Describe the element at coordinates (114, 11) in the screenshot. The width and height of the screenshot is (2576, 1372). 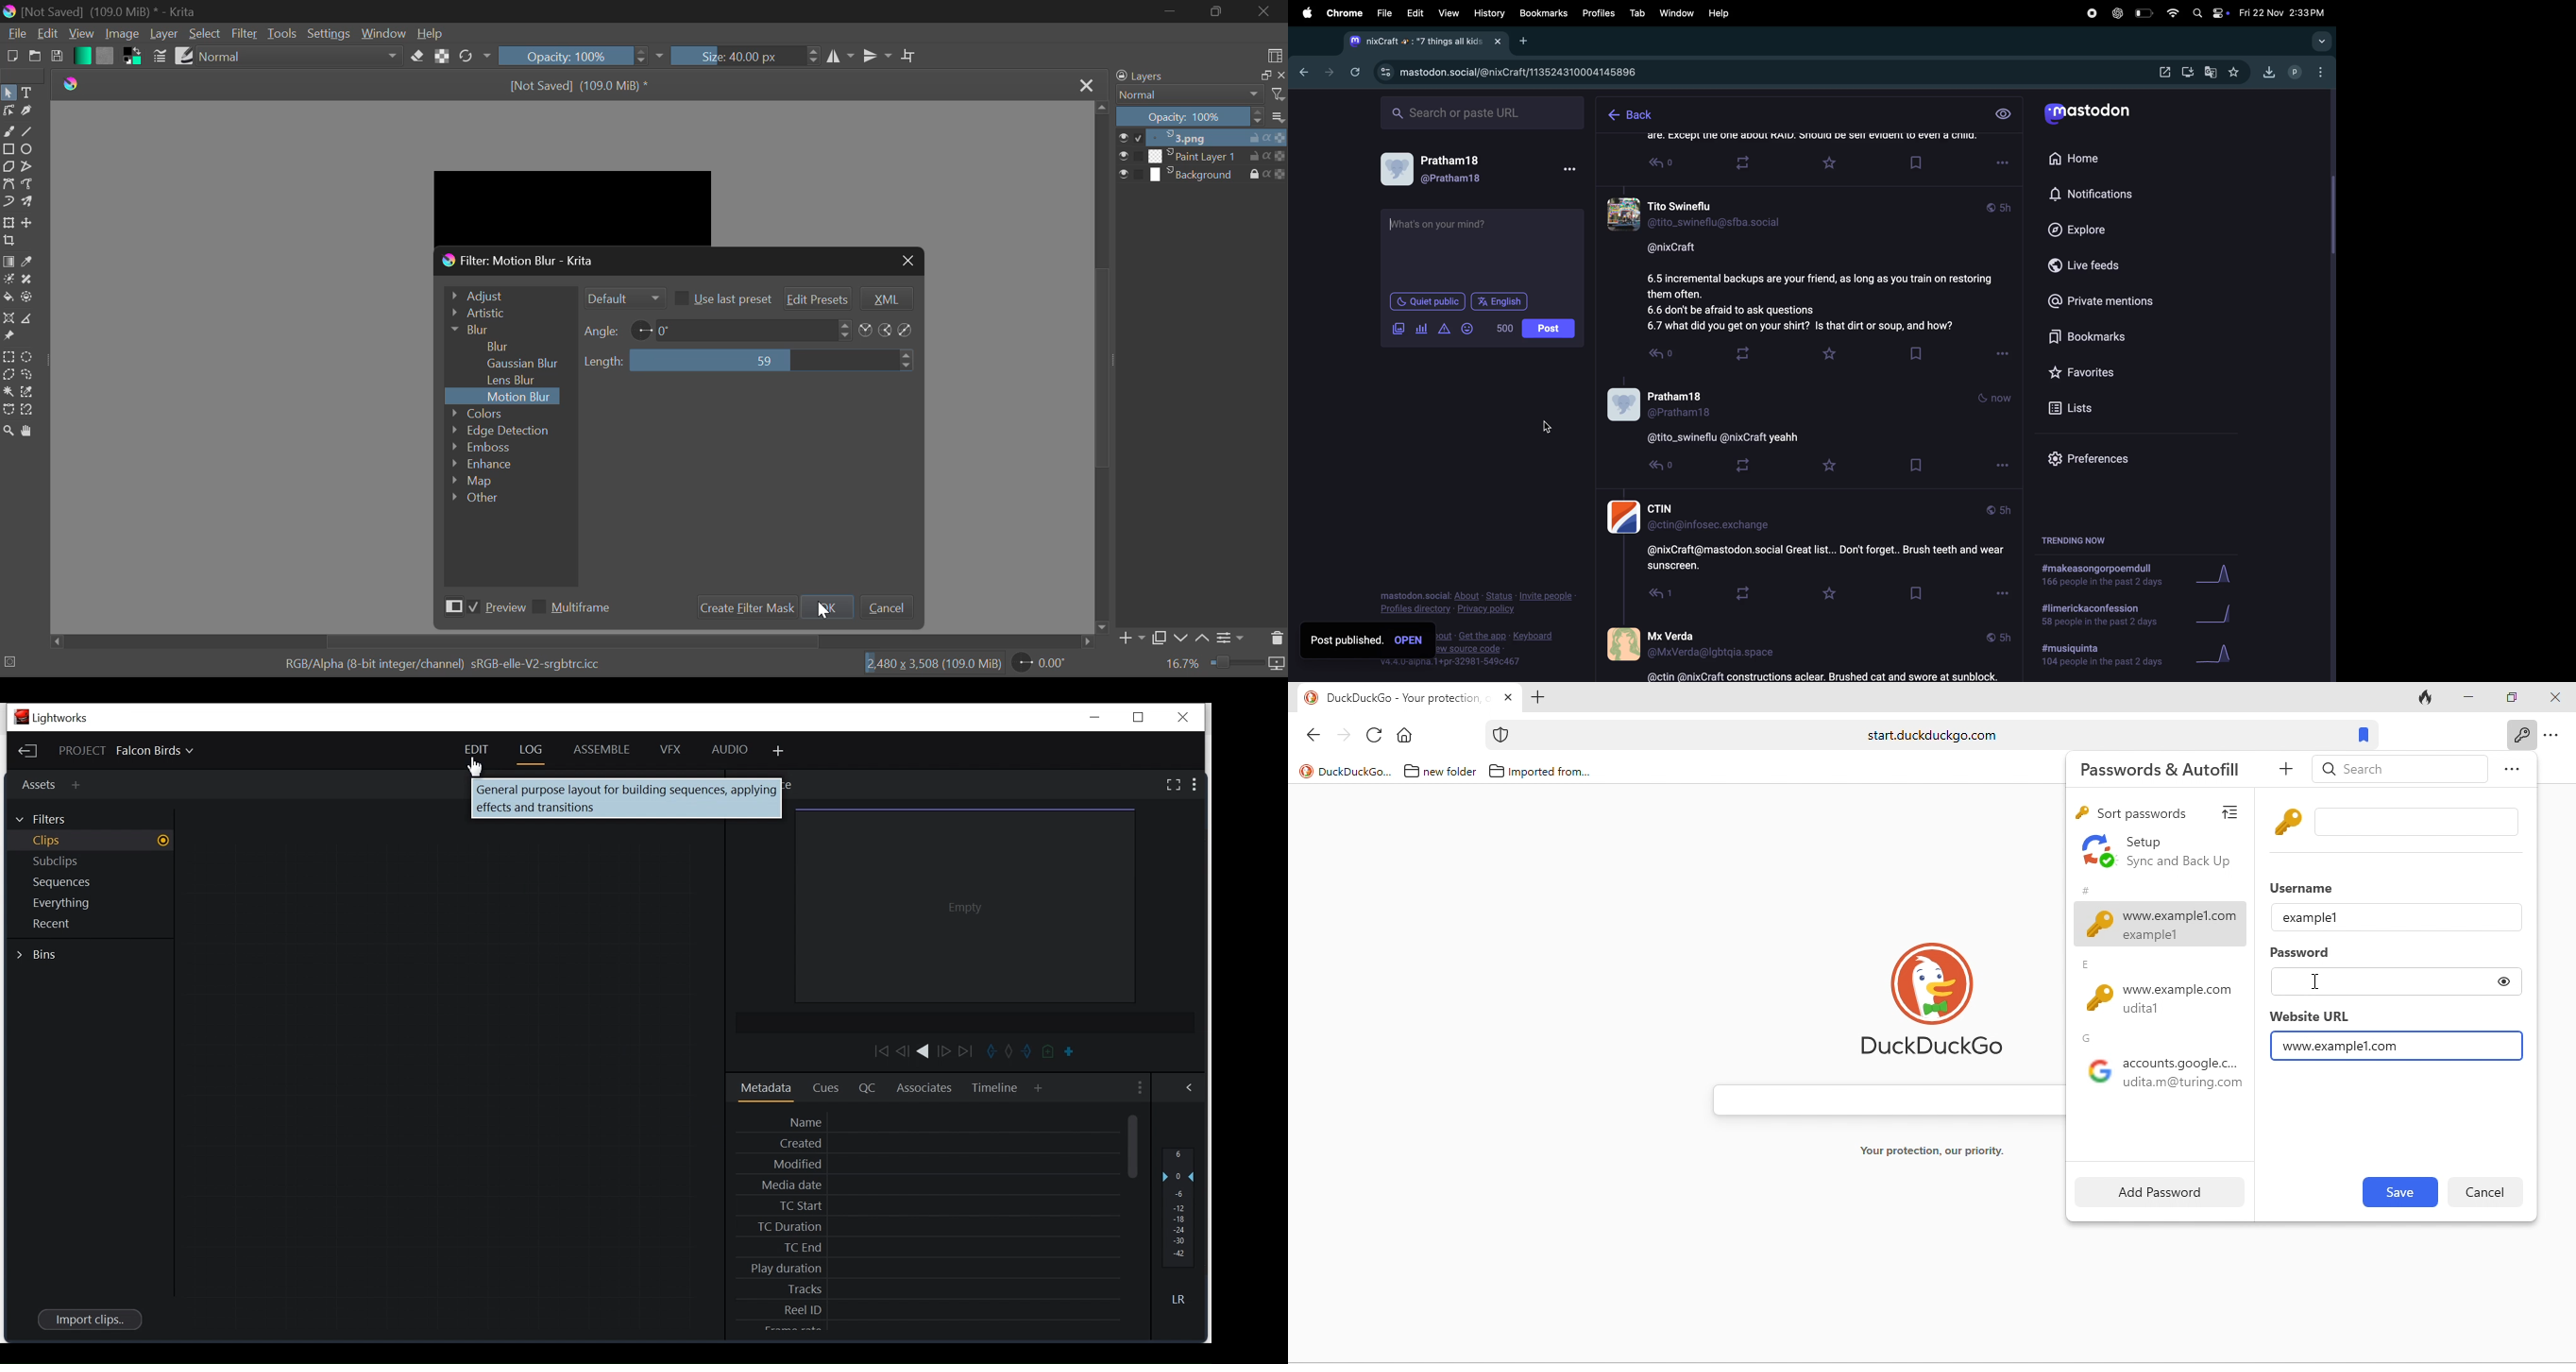
I see `[Not Saved] (109.0 MiB) * - Krita` at that location.